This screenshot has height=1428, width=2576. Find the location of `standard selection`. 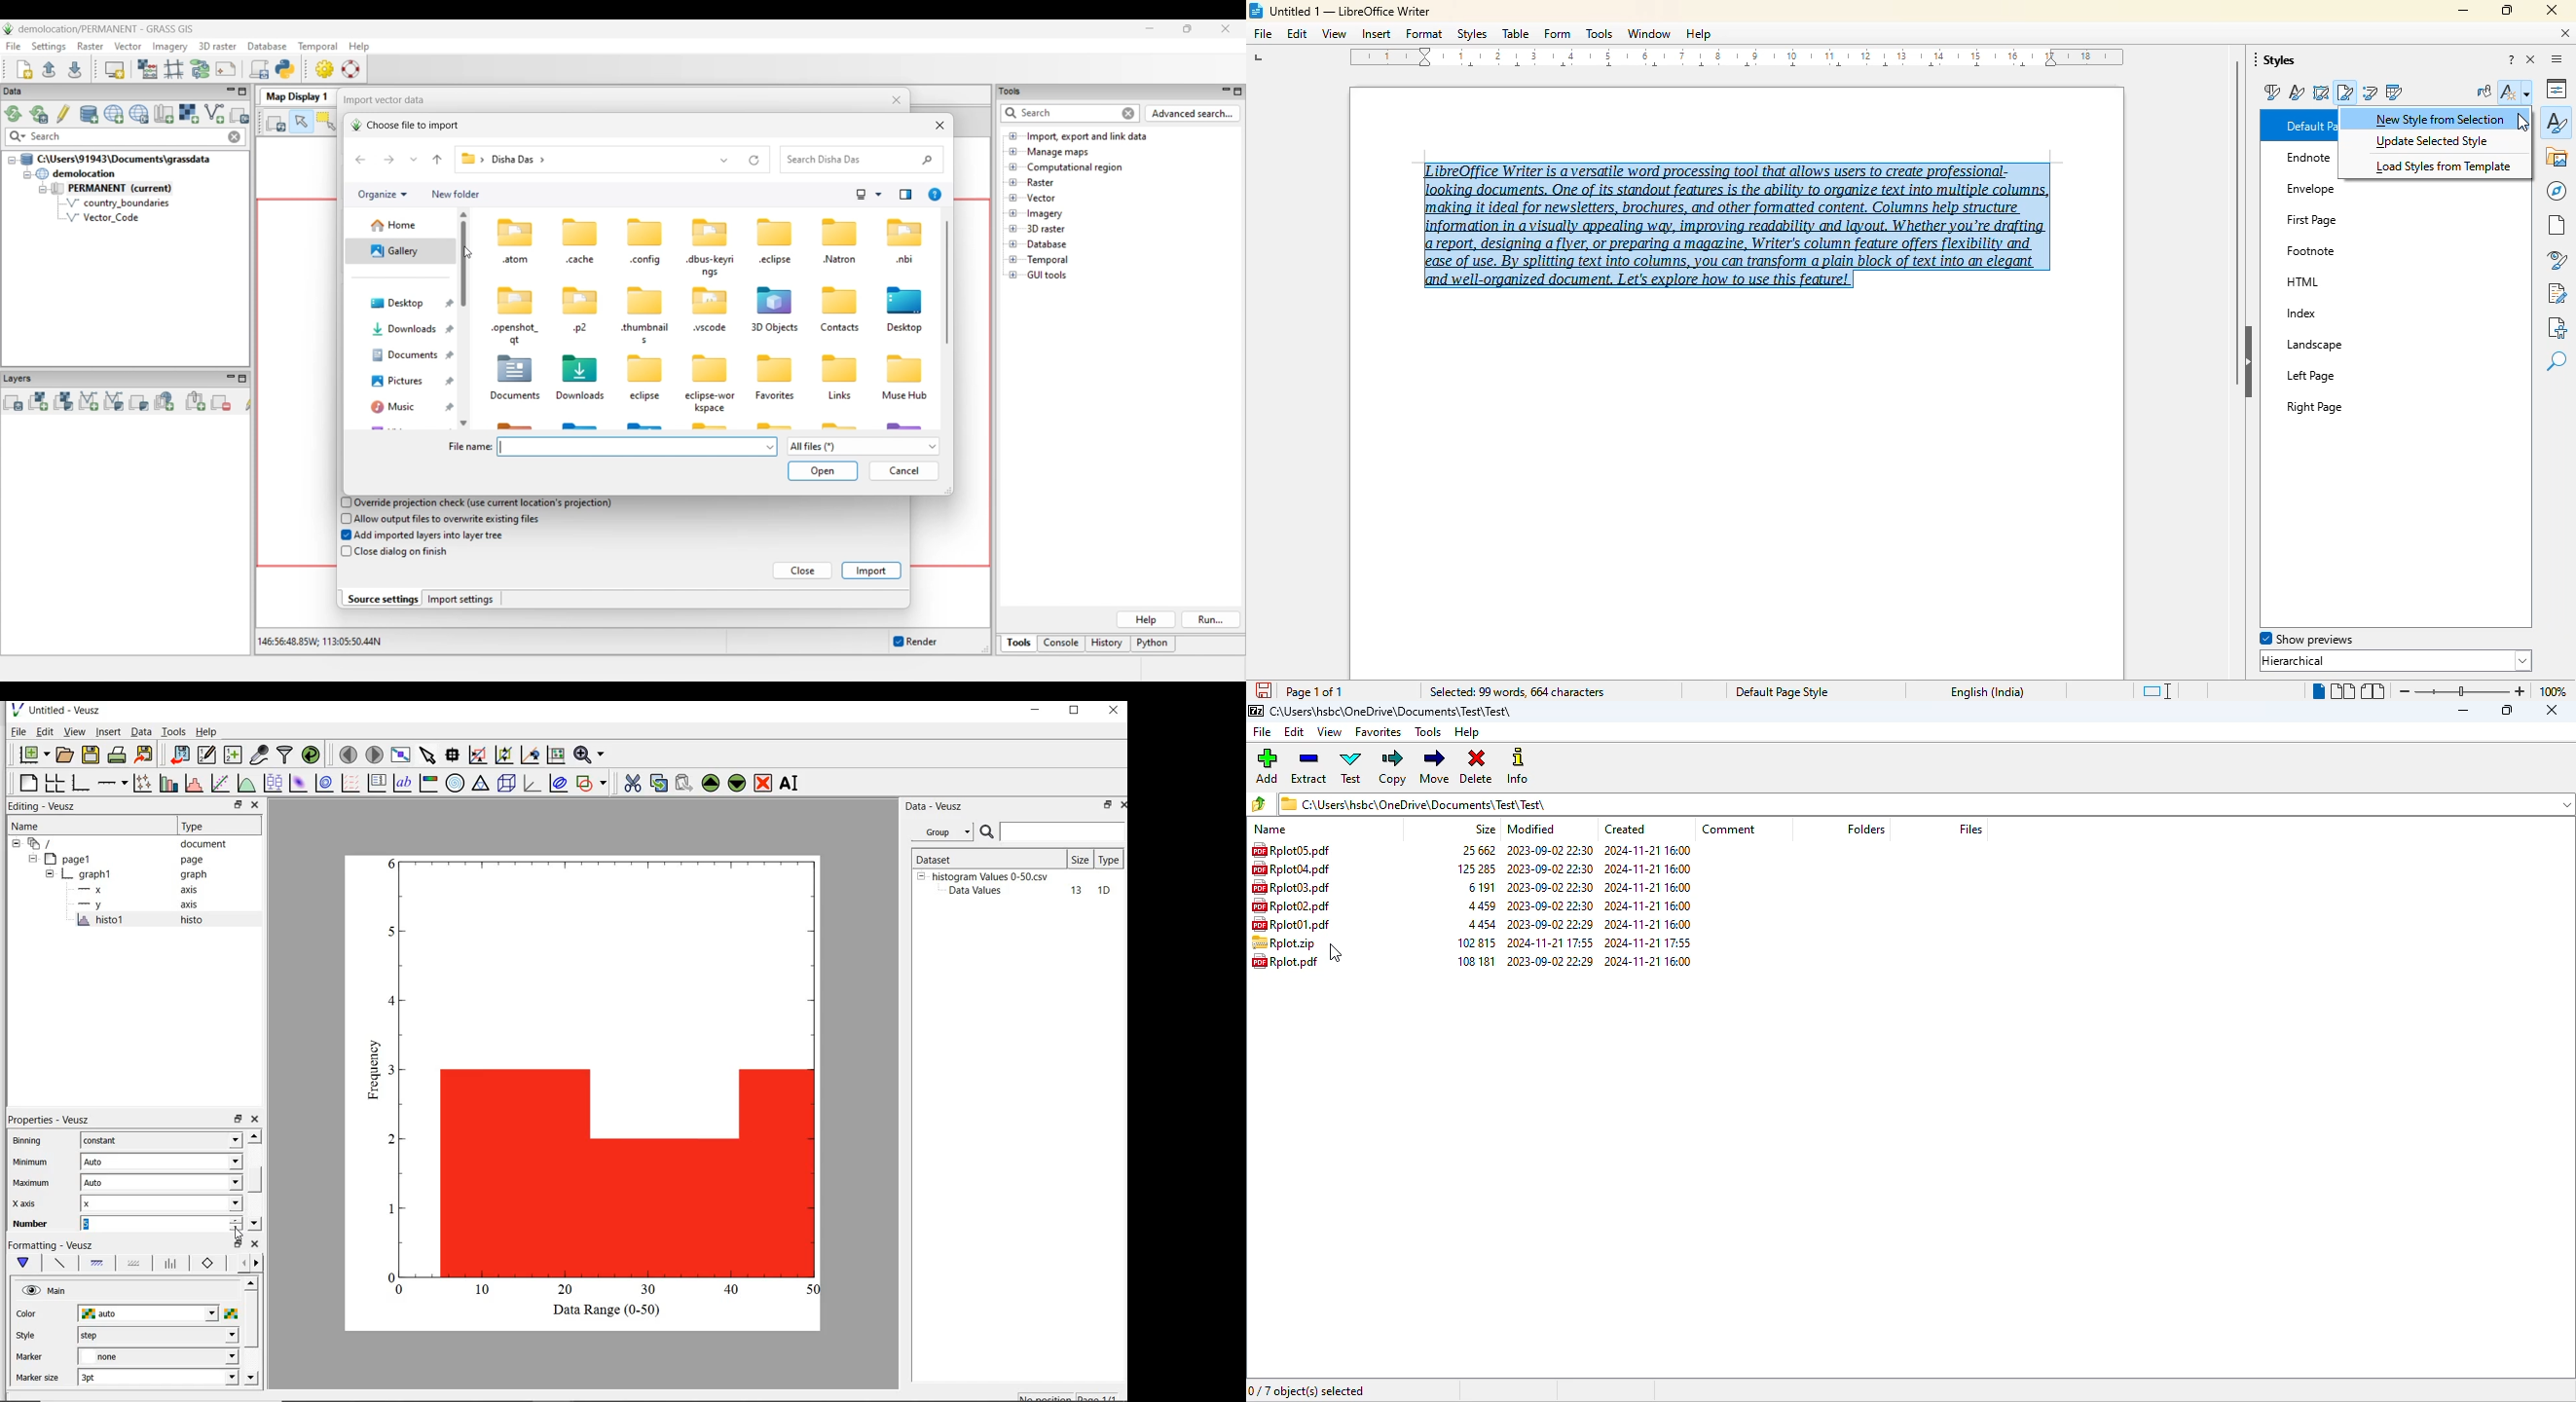

standard selection is located at coordinates (2155, 691).